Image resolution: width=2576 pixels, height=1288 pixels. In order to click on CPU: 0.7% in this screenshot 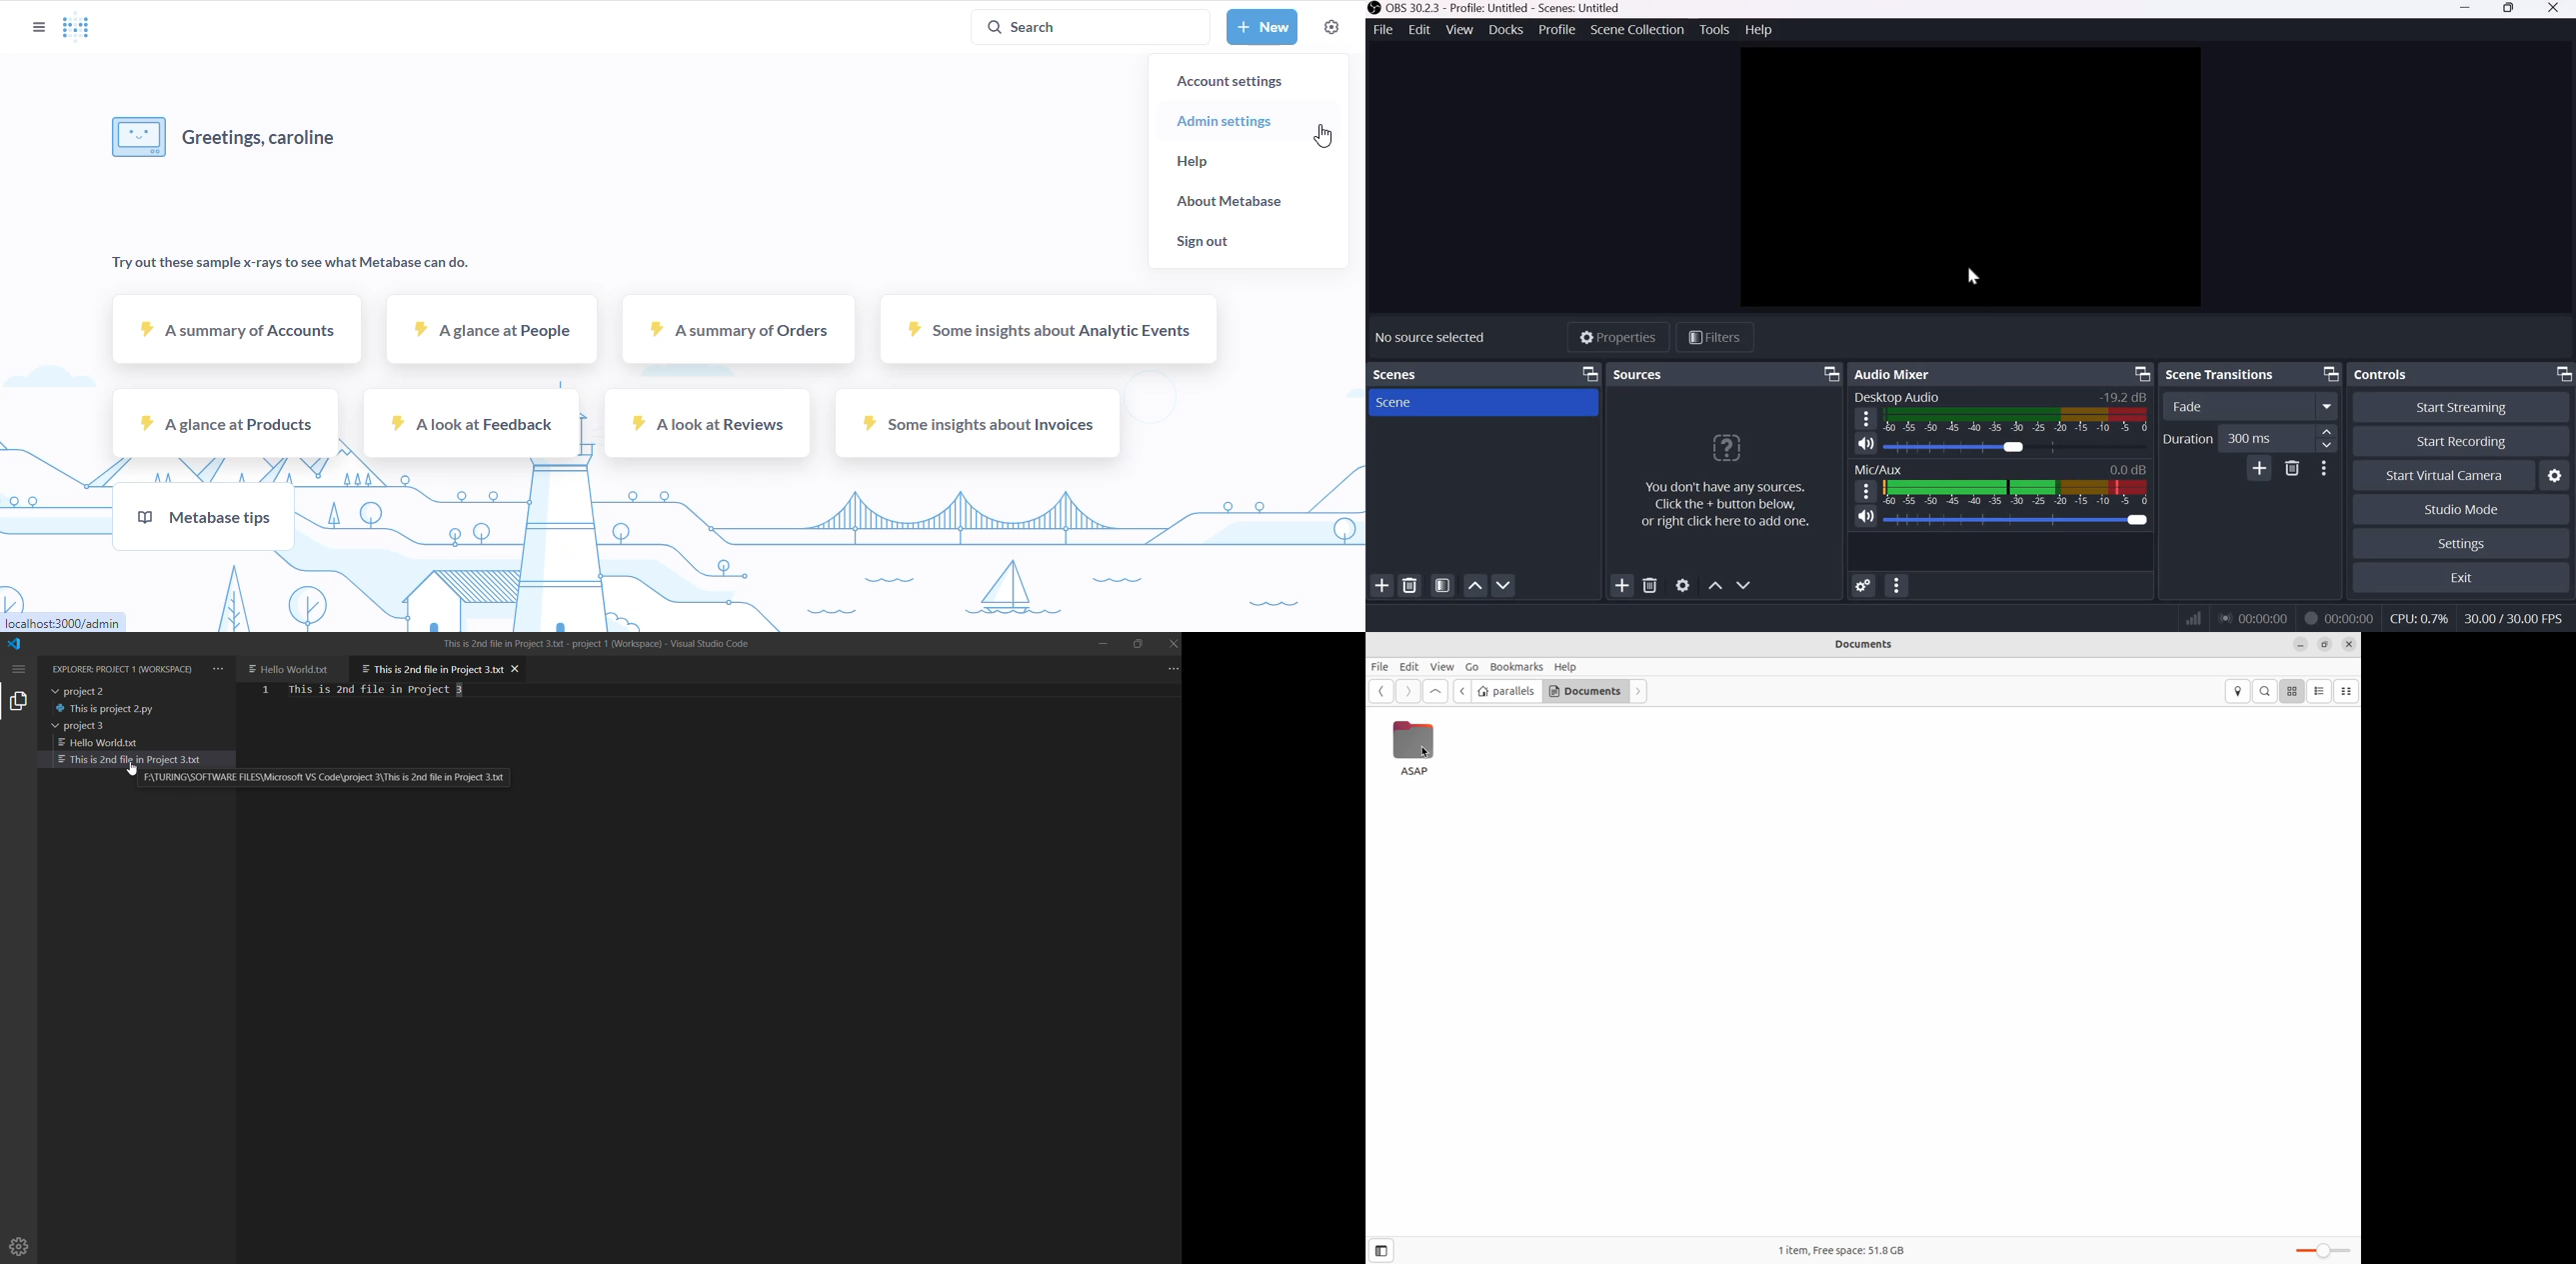, I will do `click(2419, 617)`.